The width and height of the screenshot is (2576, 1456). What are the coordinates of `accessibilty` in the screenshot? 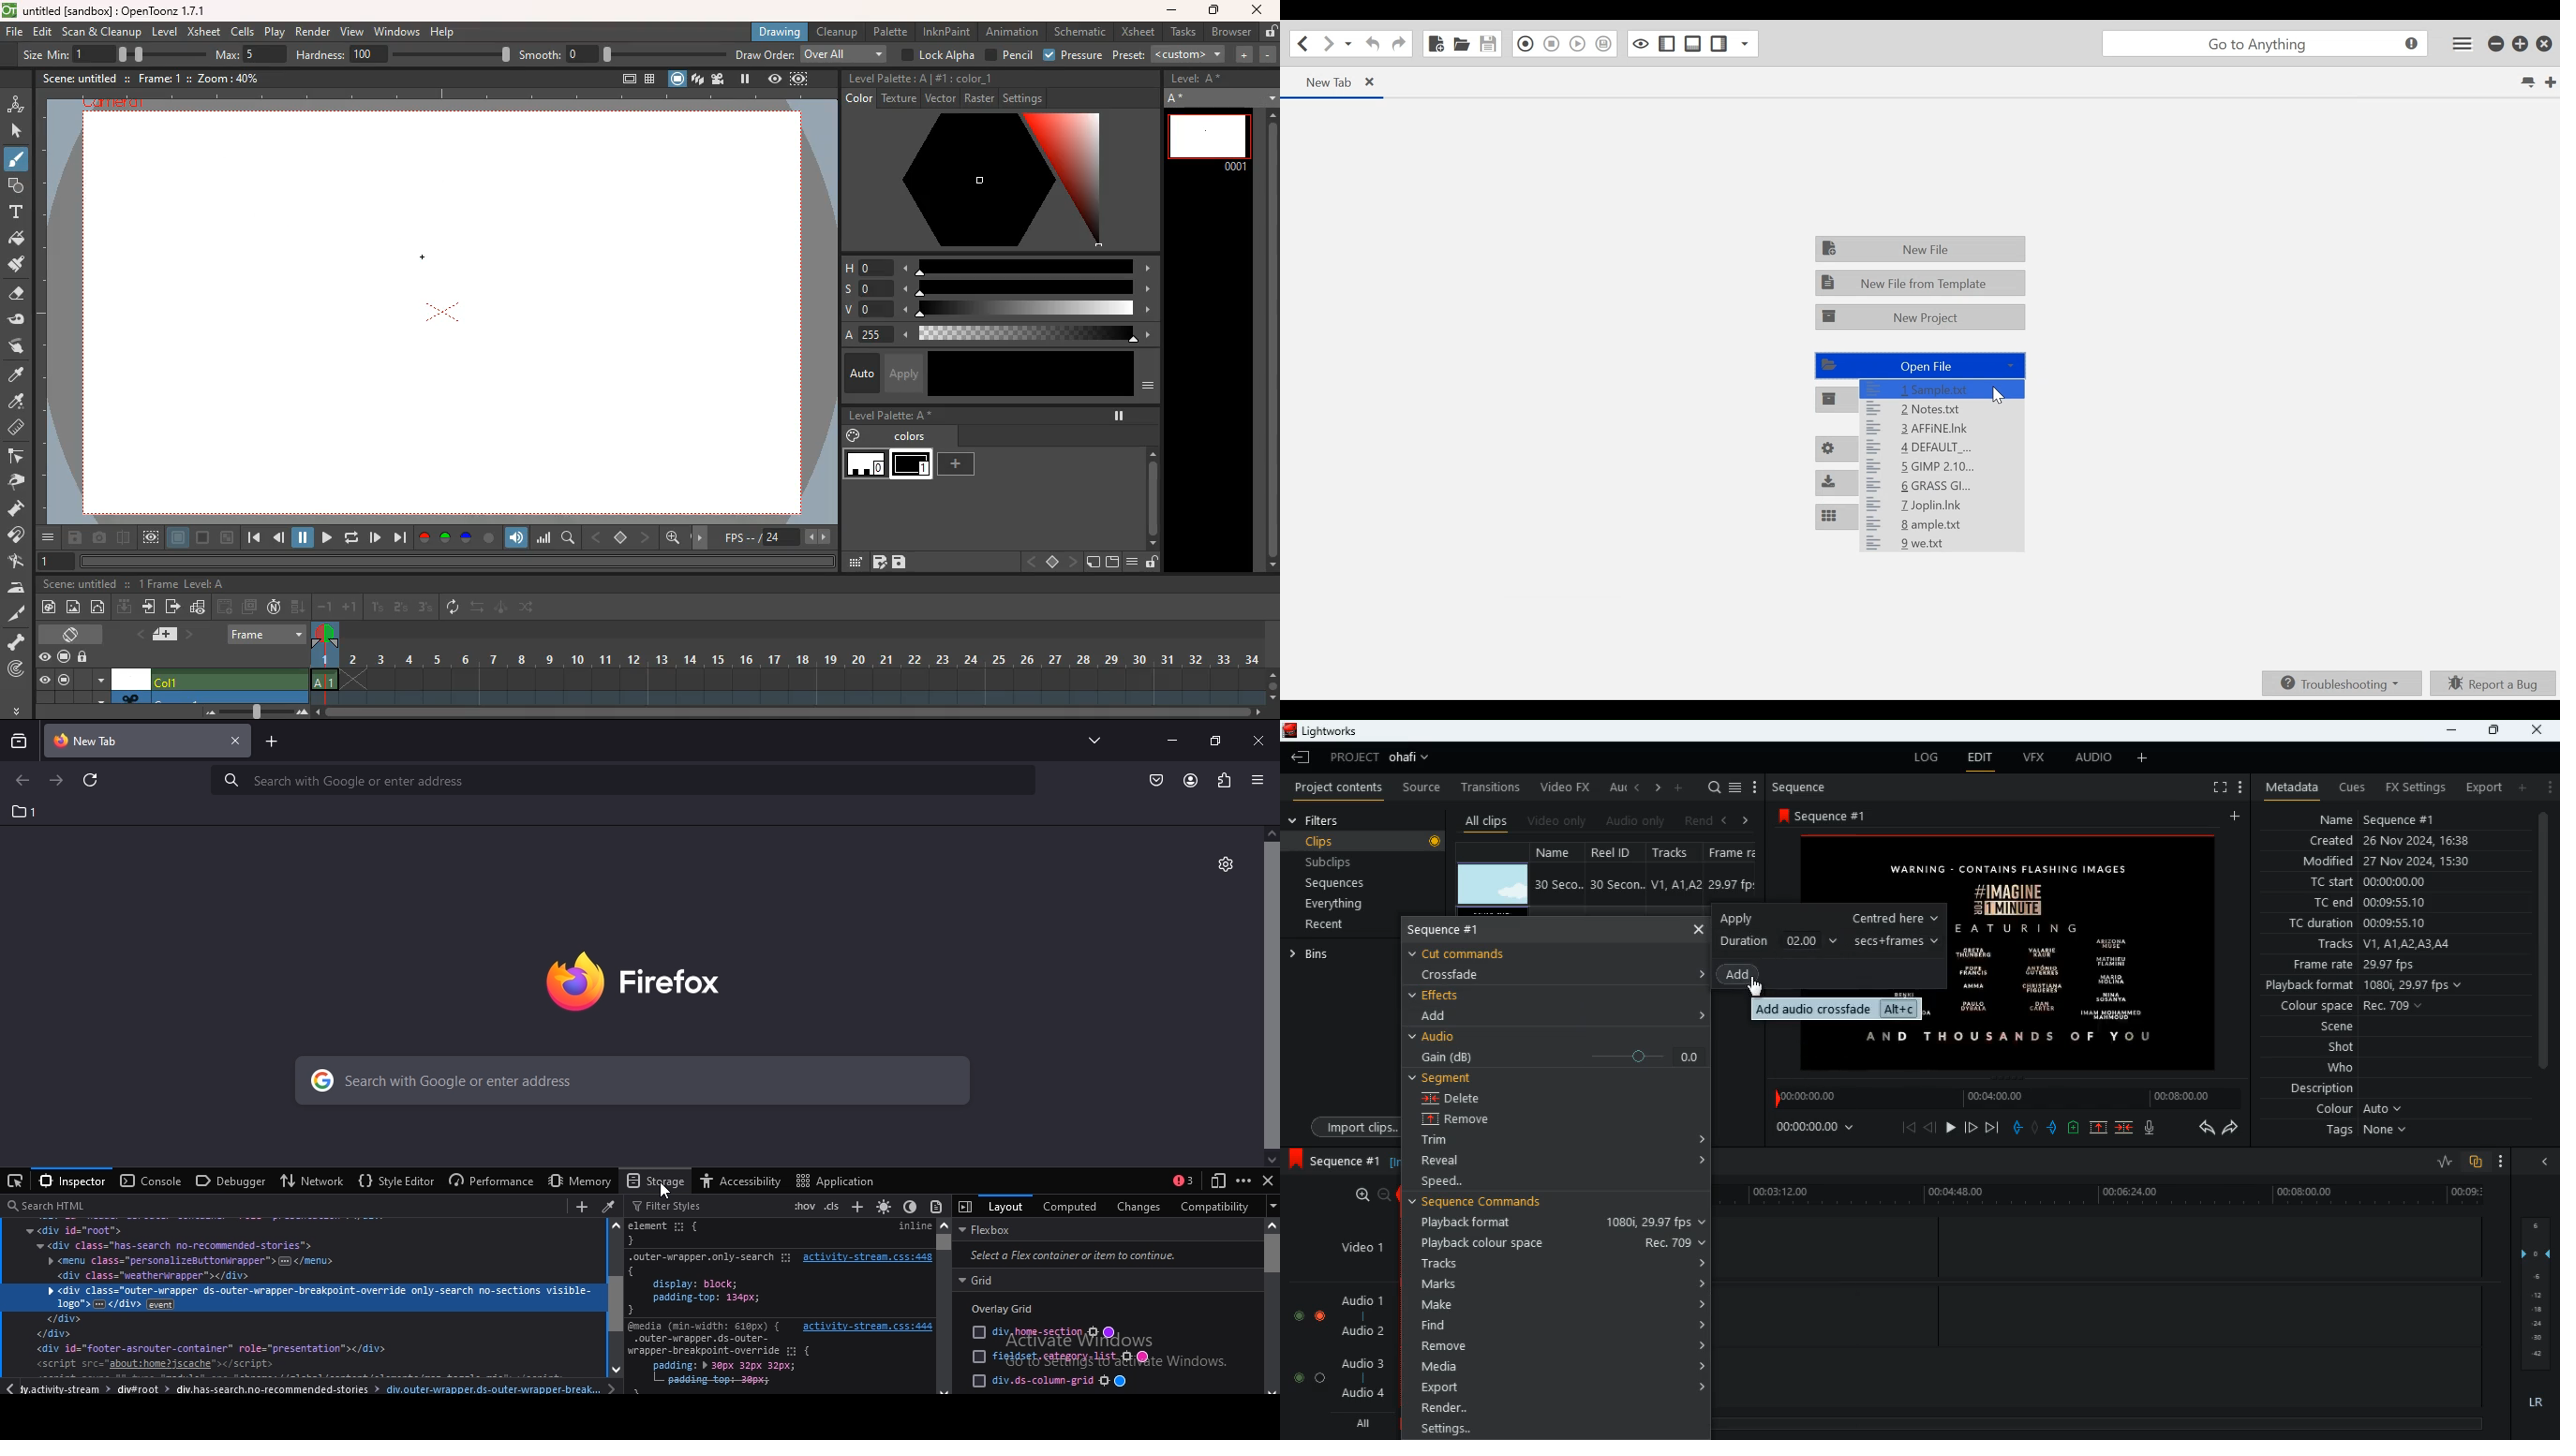 It's located at (745, 1182).